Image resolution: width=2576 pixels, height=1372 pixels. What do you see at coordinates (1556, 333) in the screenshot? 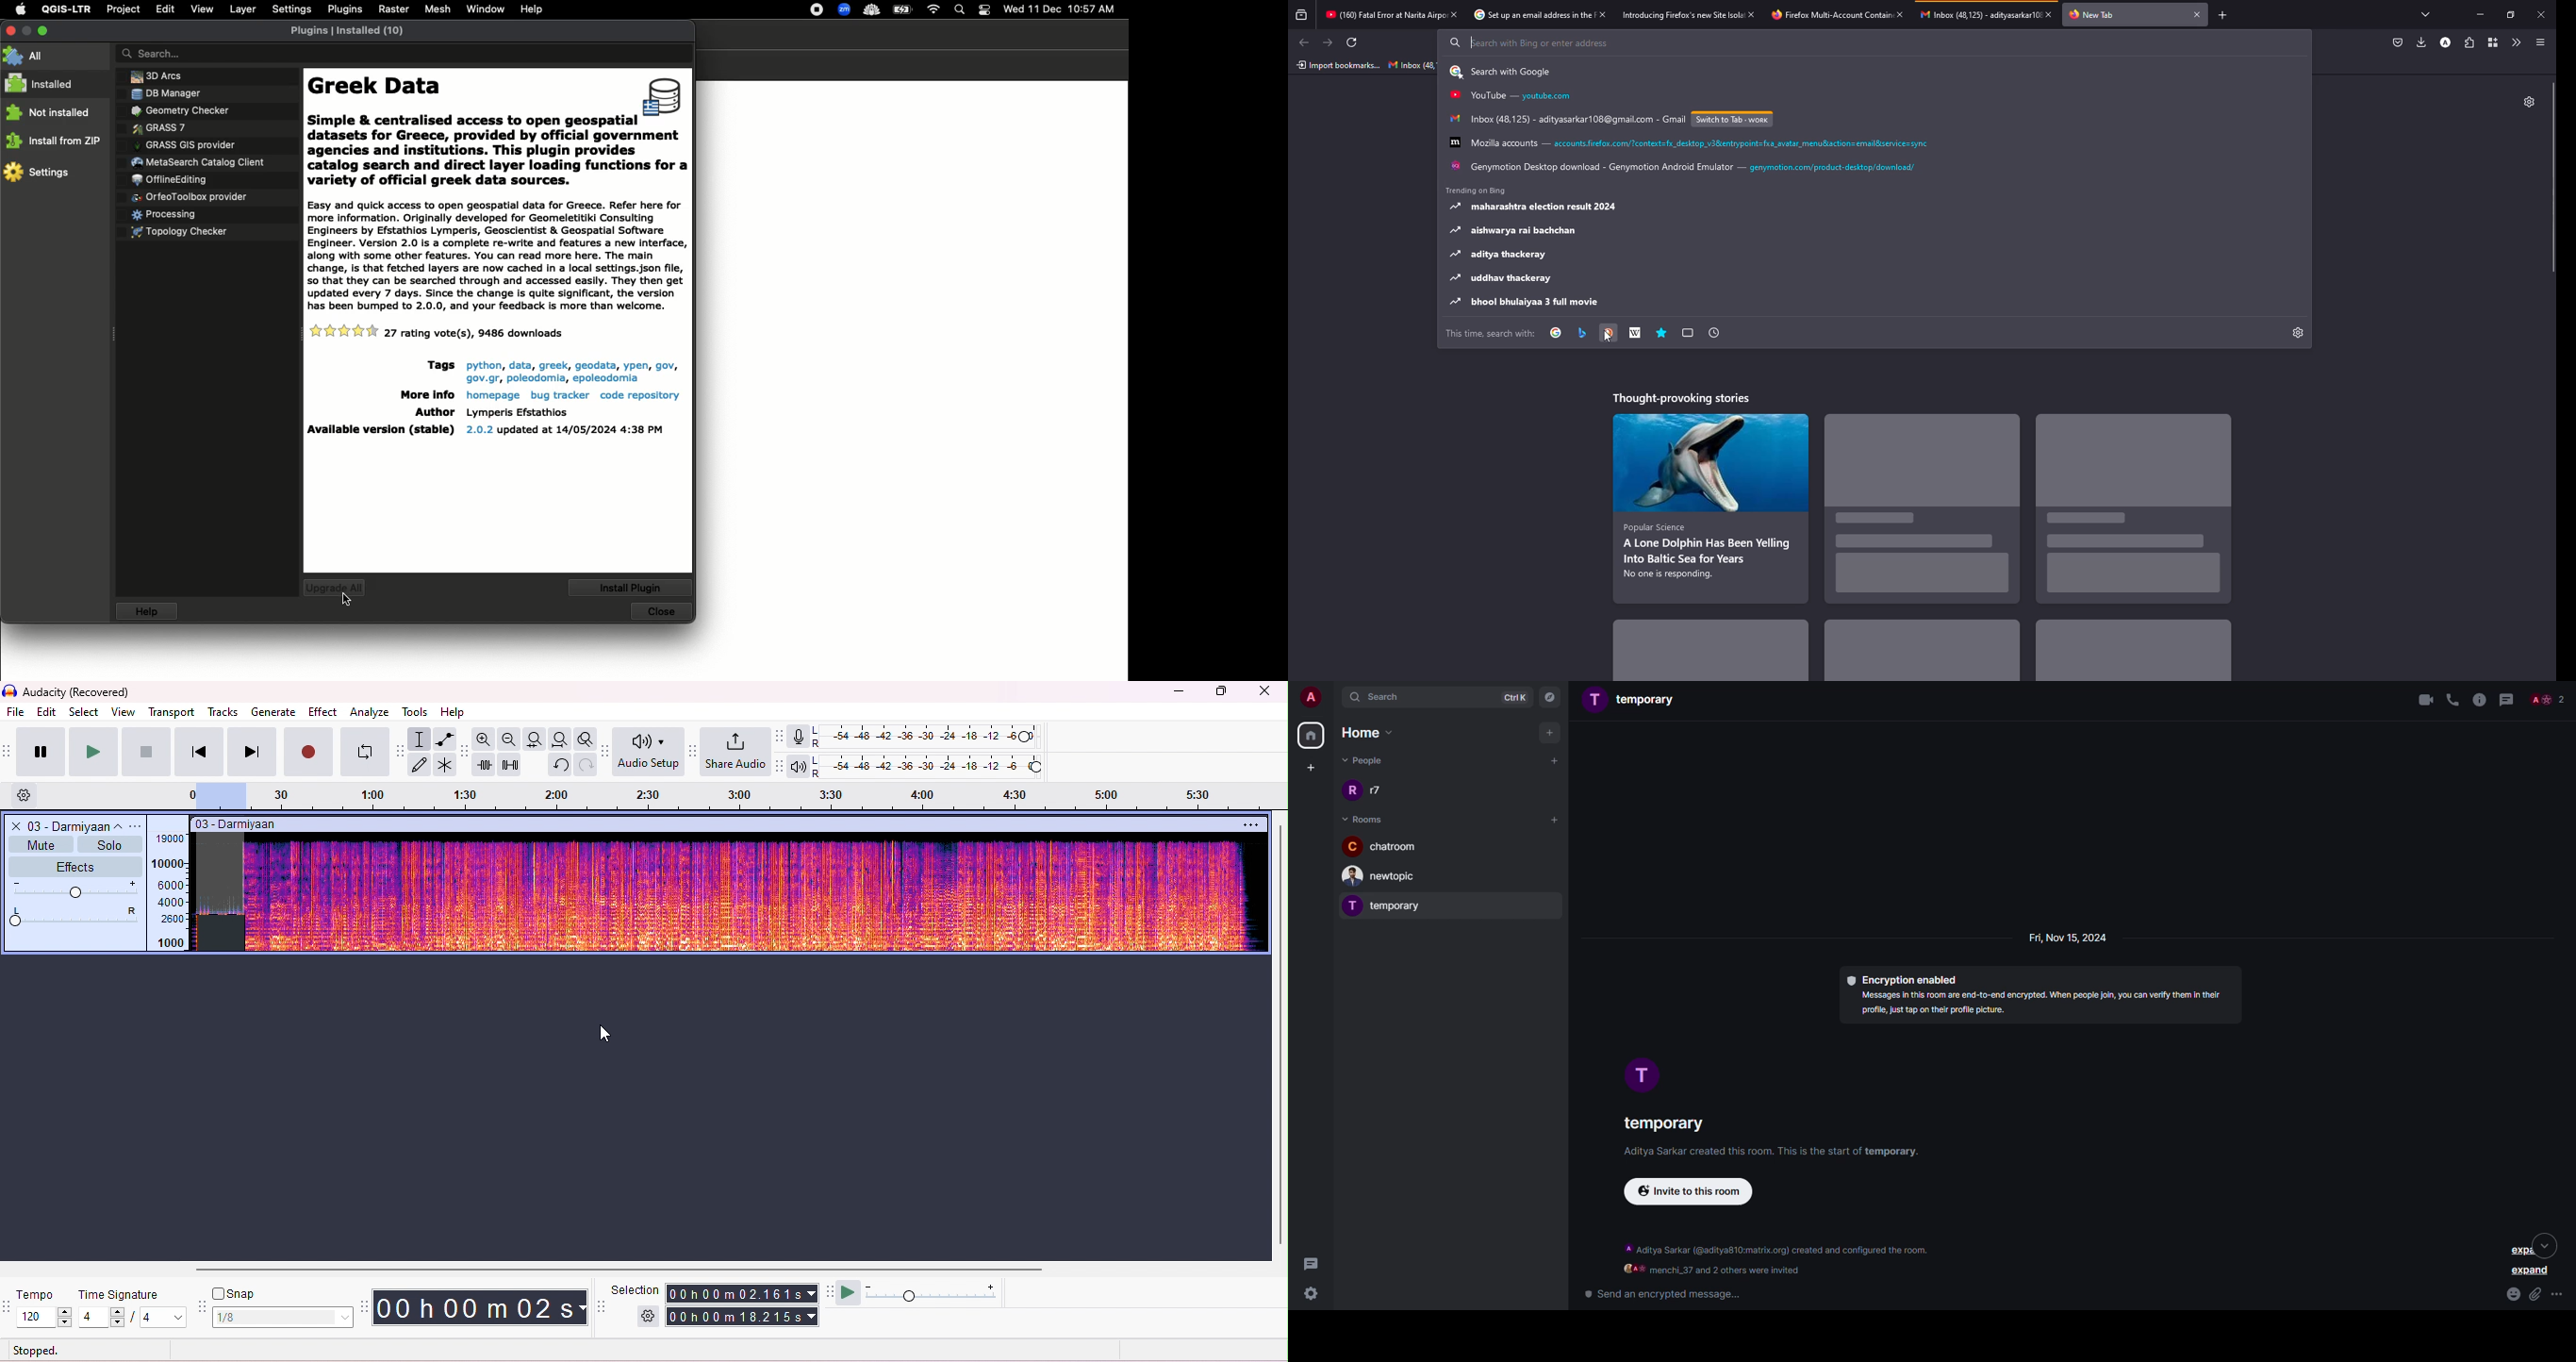
I see `google` at bounding box center [1556, 333].